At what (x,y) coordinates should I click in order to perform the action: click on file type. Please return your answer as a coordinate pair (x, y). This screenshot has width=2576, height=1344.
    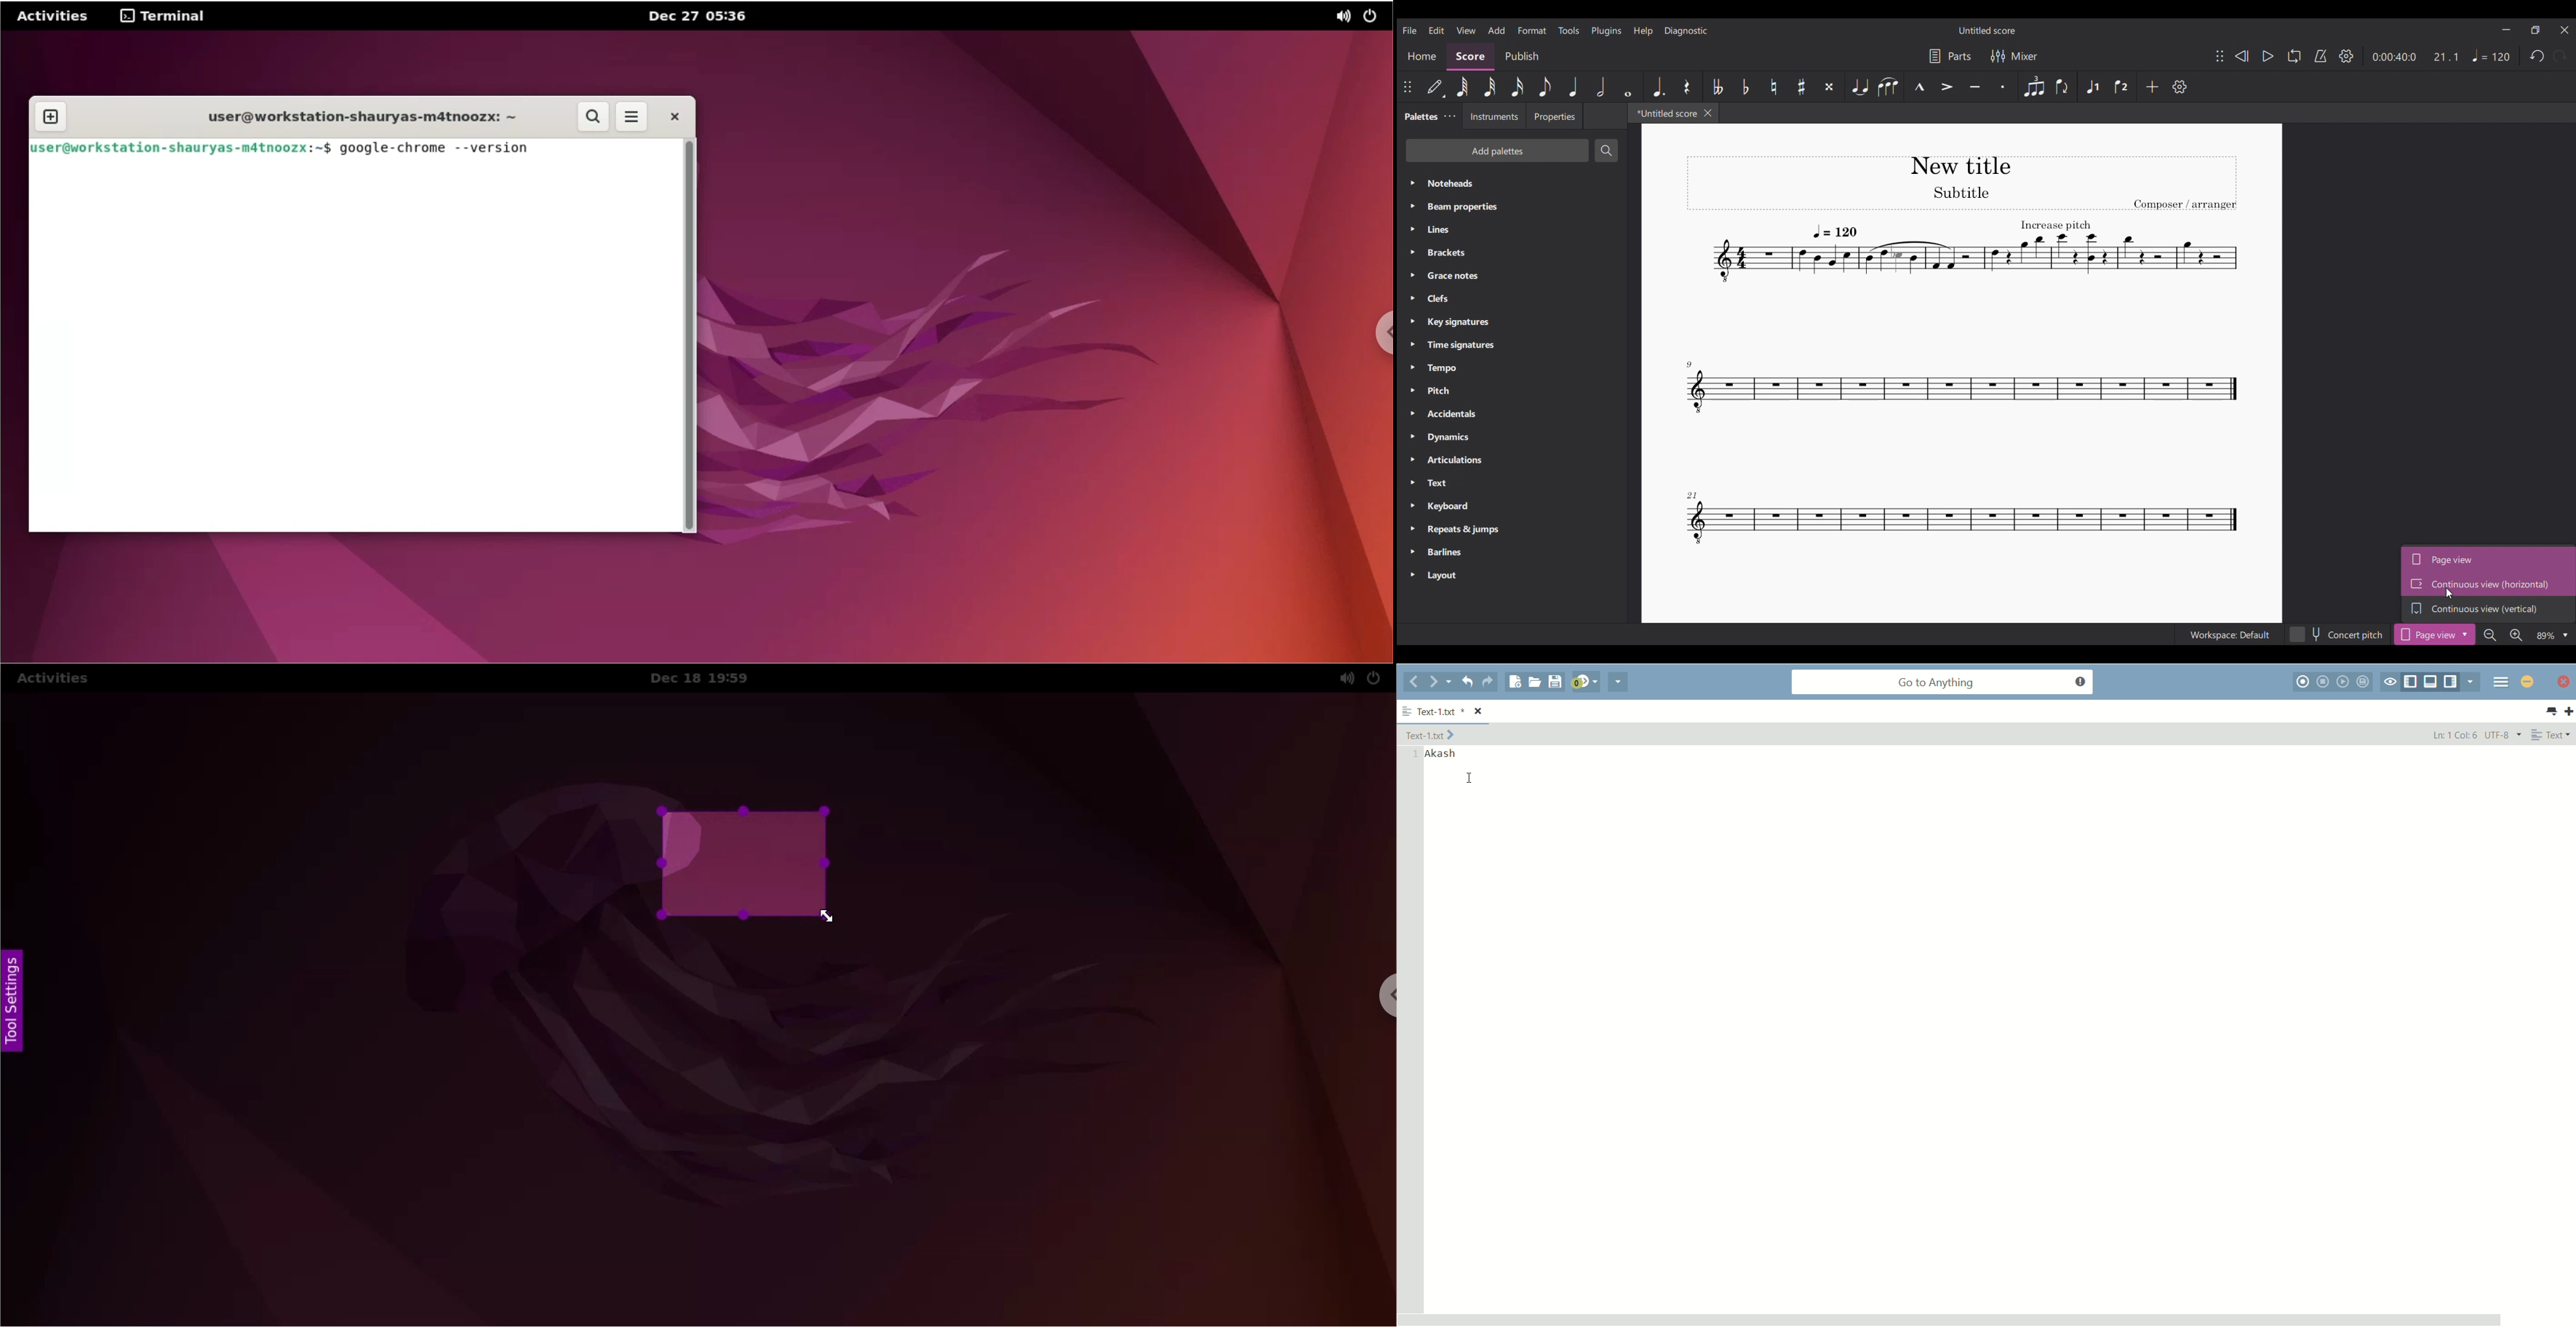
    Looking at the image, I should click on (2554, 735).